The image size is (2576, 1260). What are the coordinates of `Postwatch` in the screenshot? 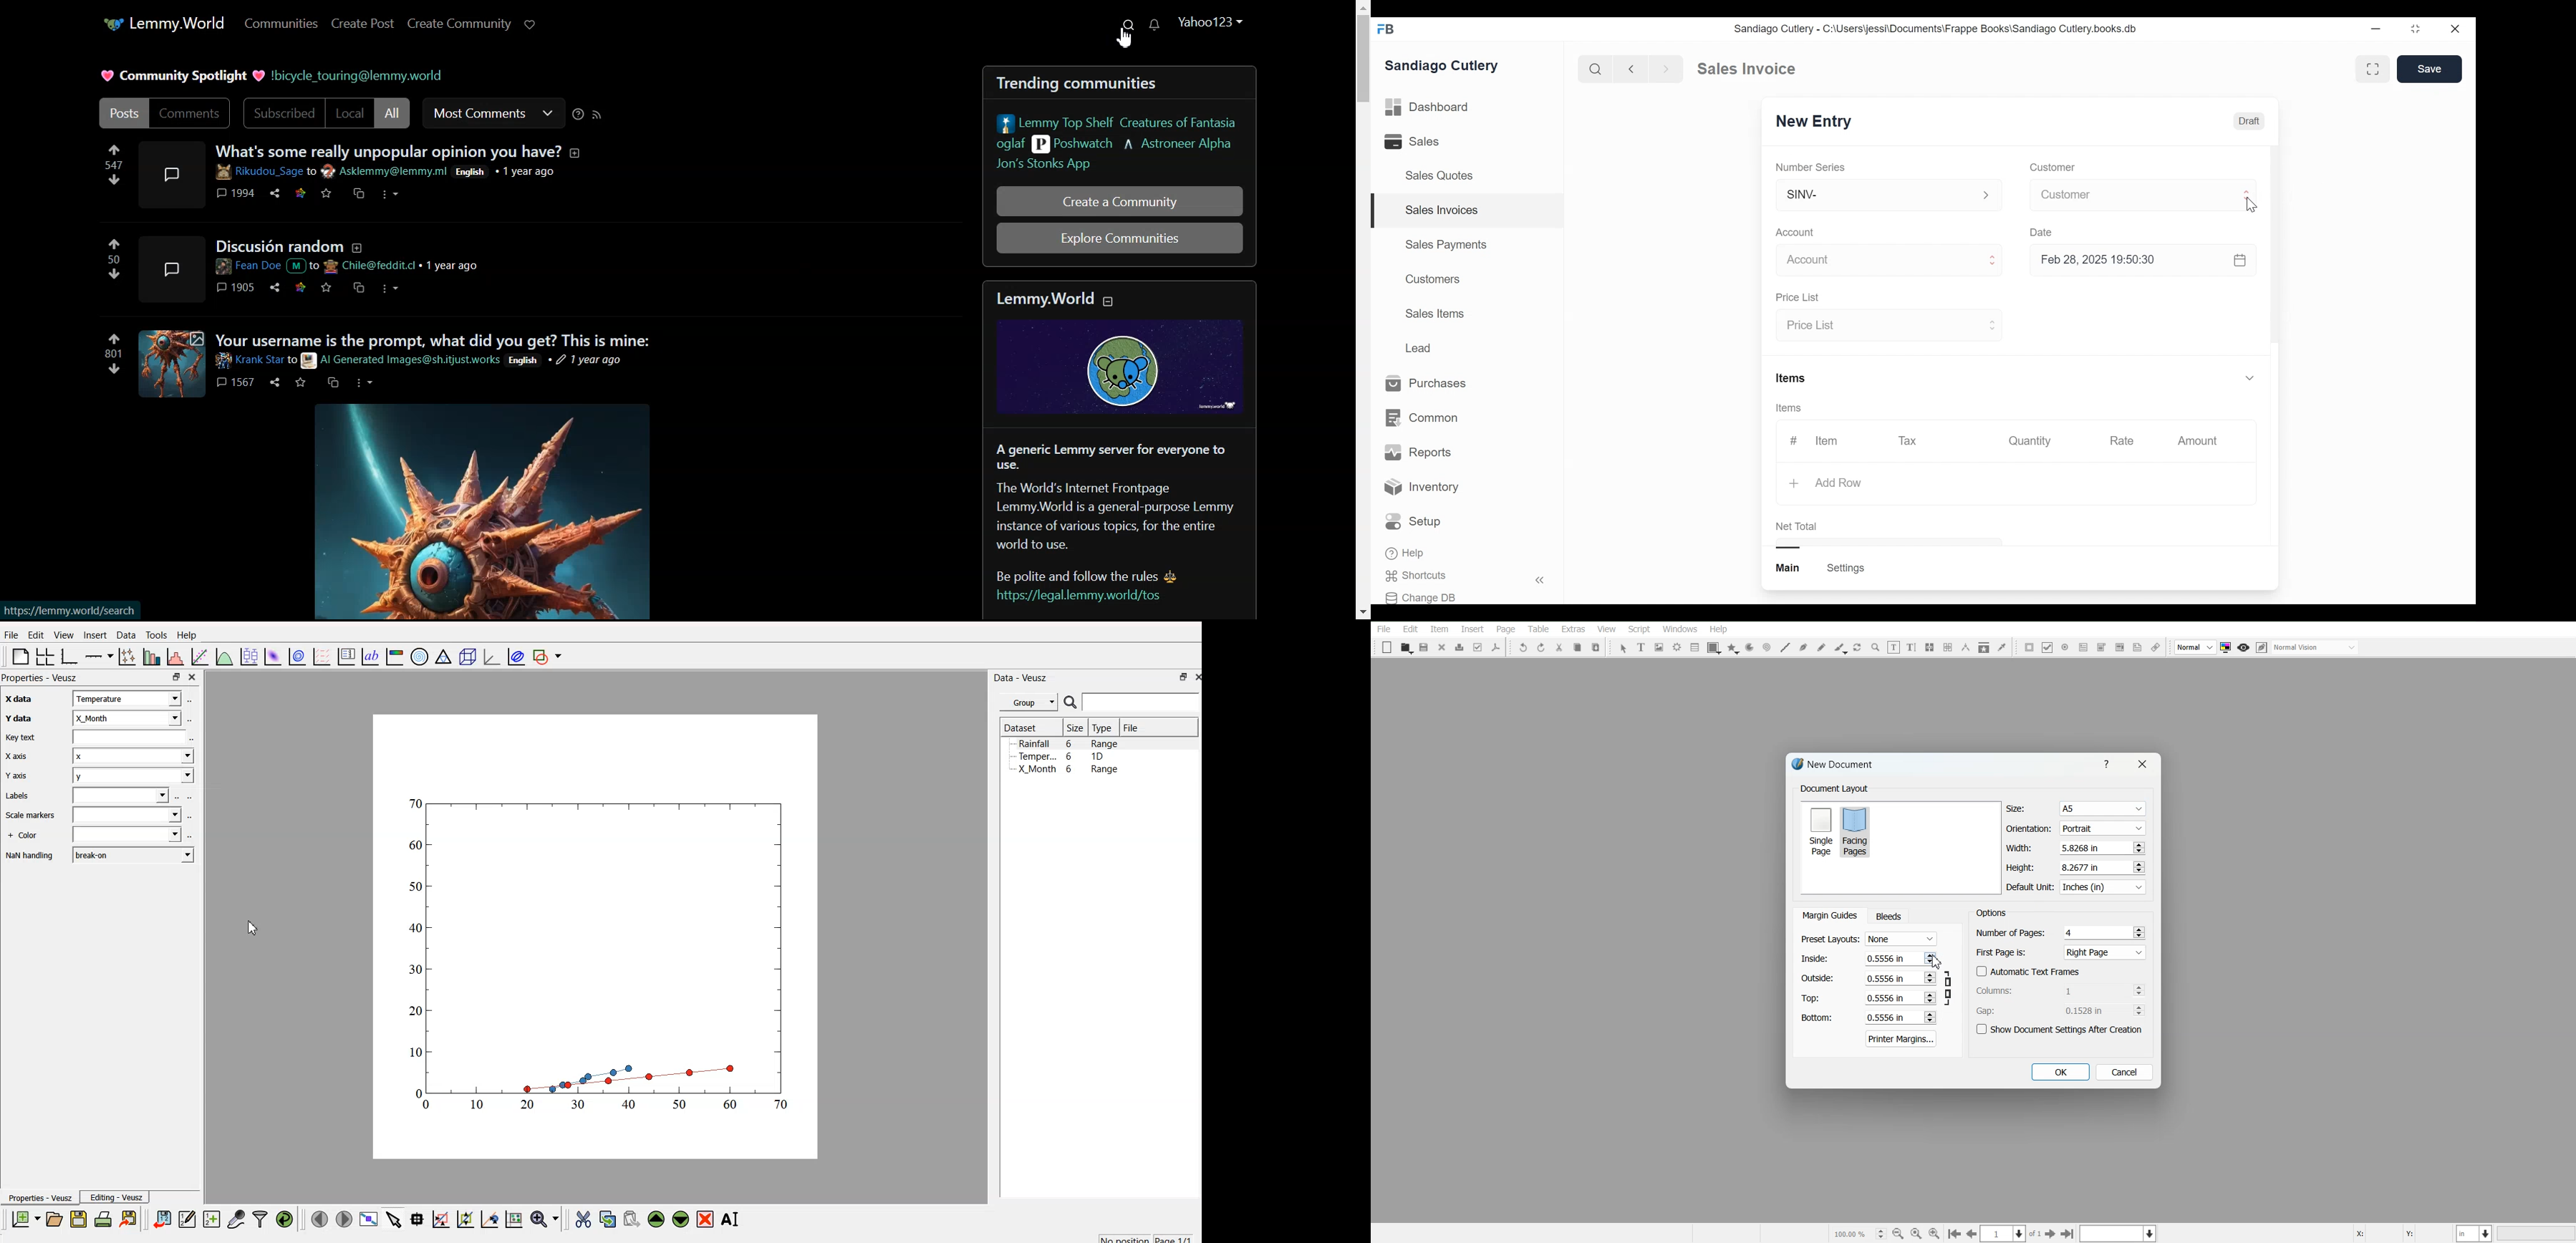 It's located at (1075, 144).